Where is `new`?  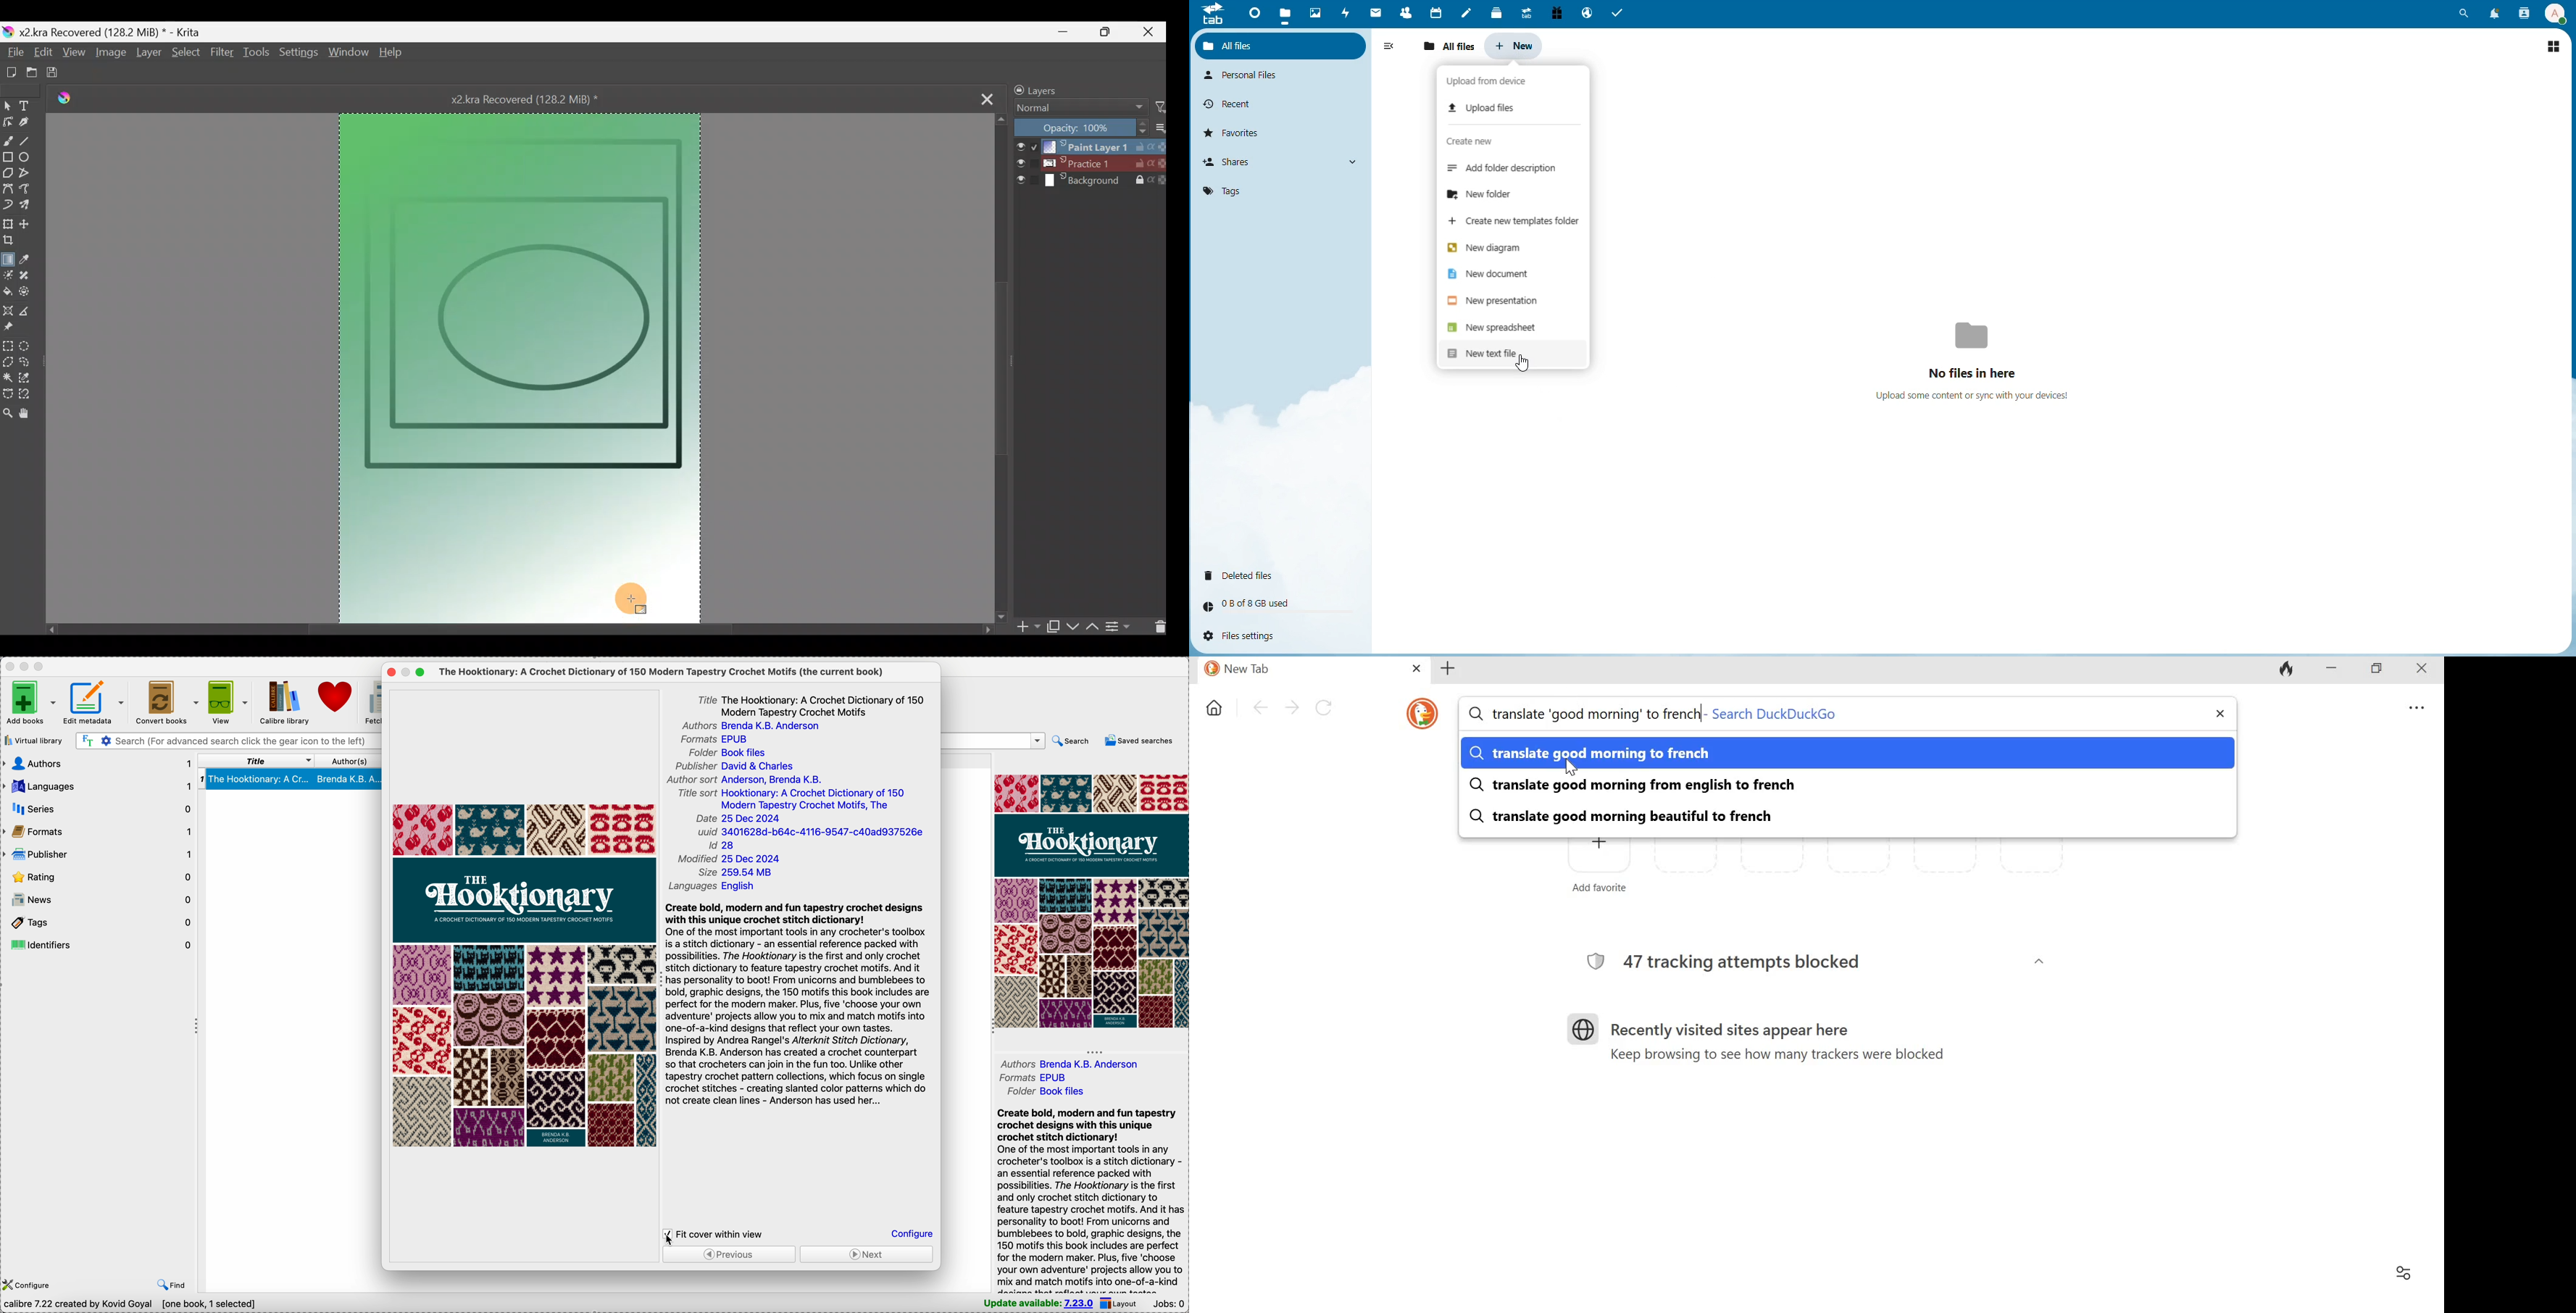 new is located at coordinates (1475, 143).